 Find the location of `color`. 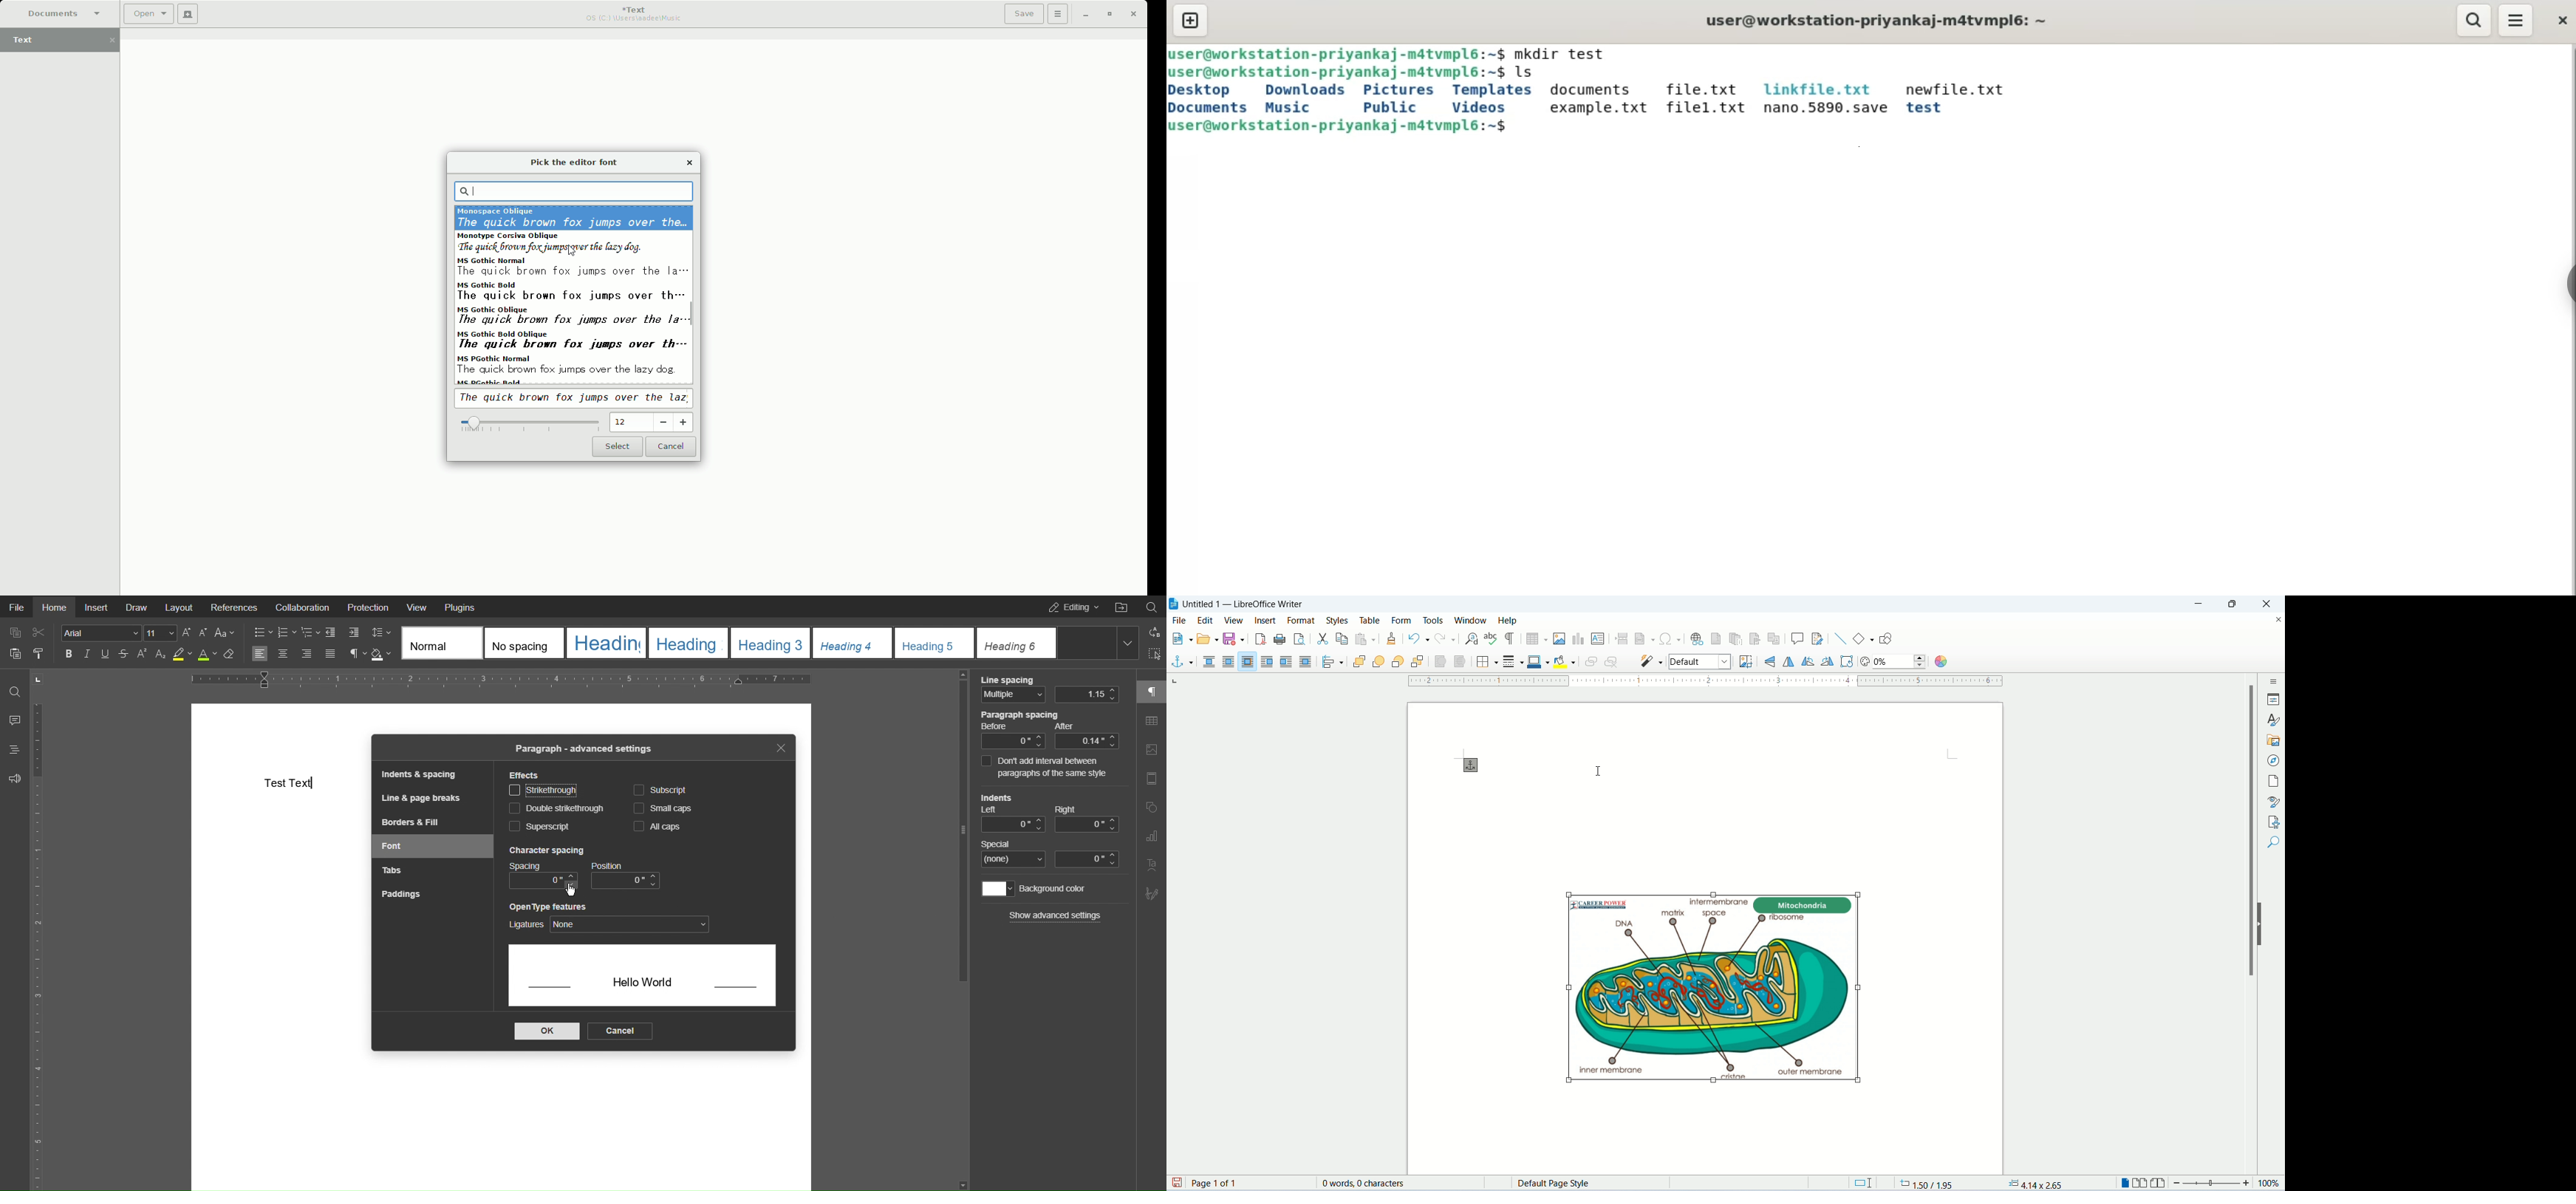

color is located at coordinates (1940, 662).